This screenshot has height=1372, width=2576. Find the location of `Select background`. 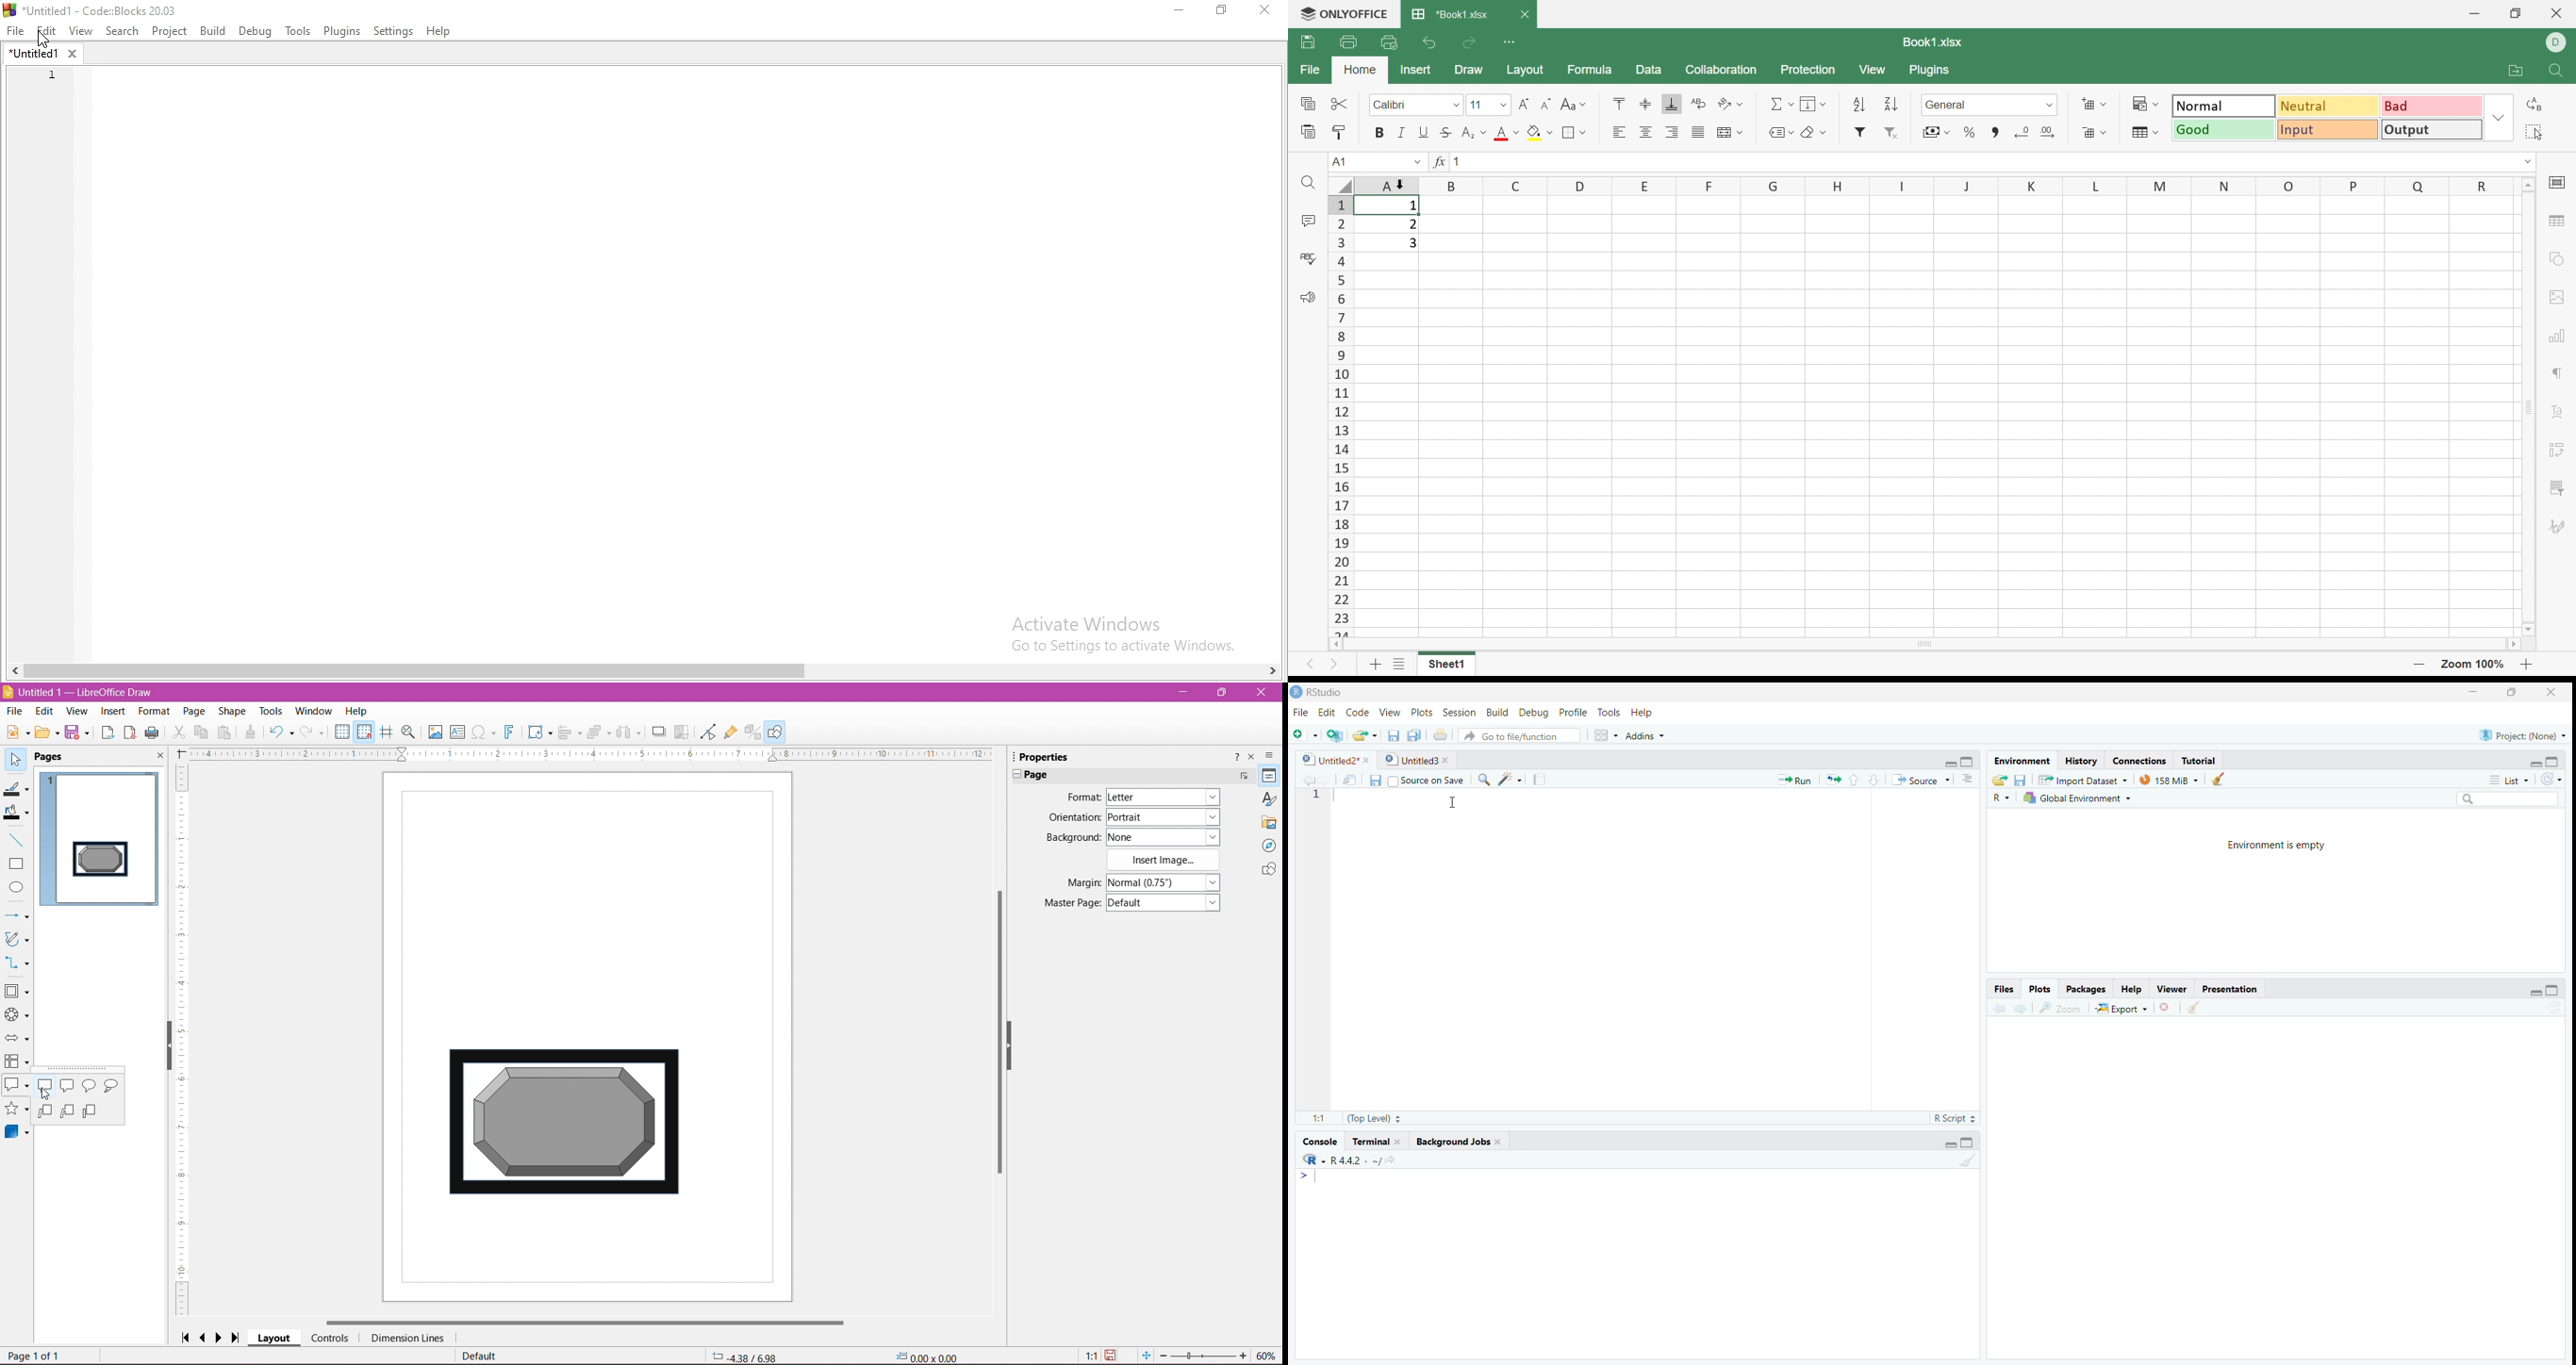

Select background is located at coordinates (1171, 837).